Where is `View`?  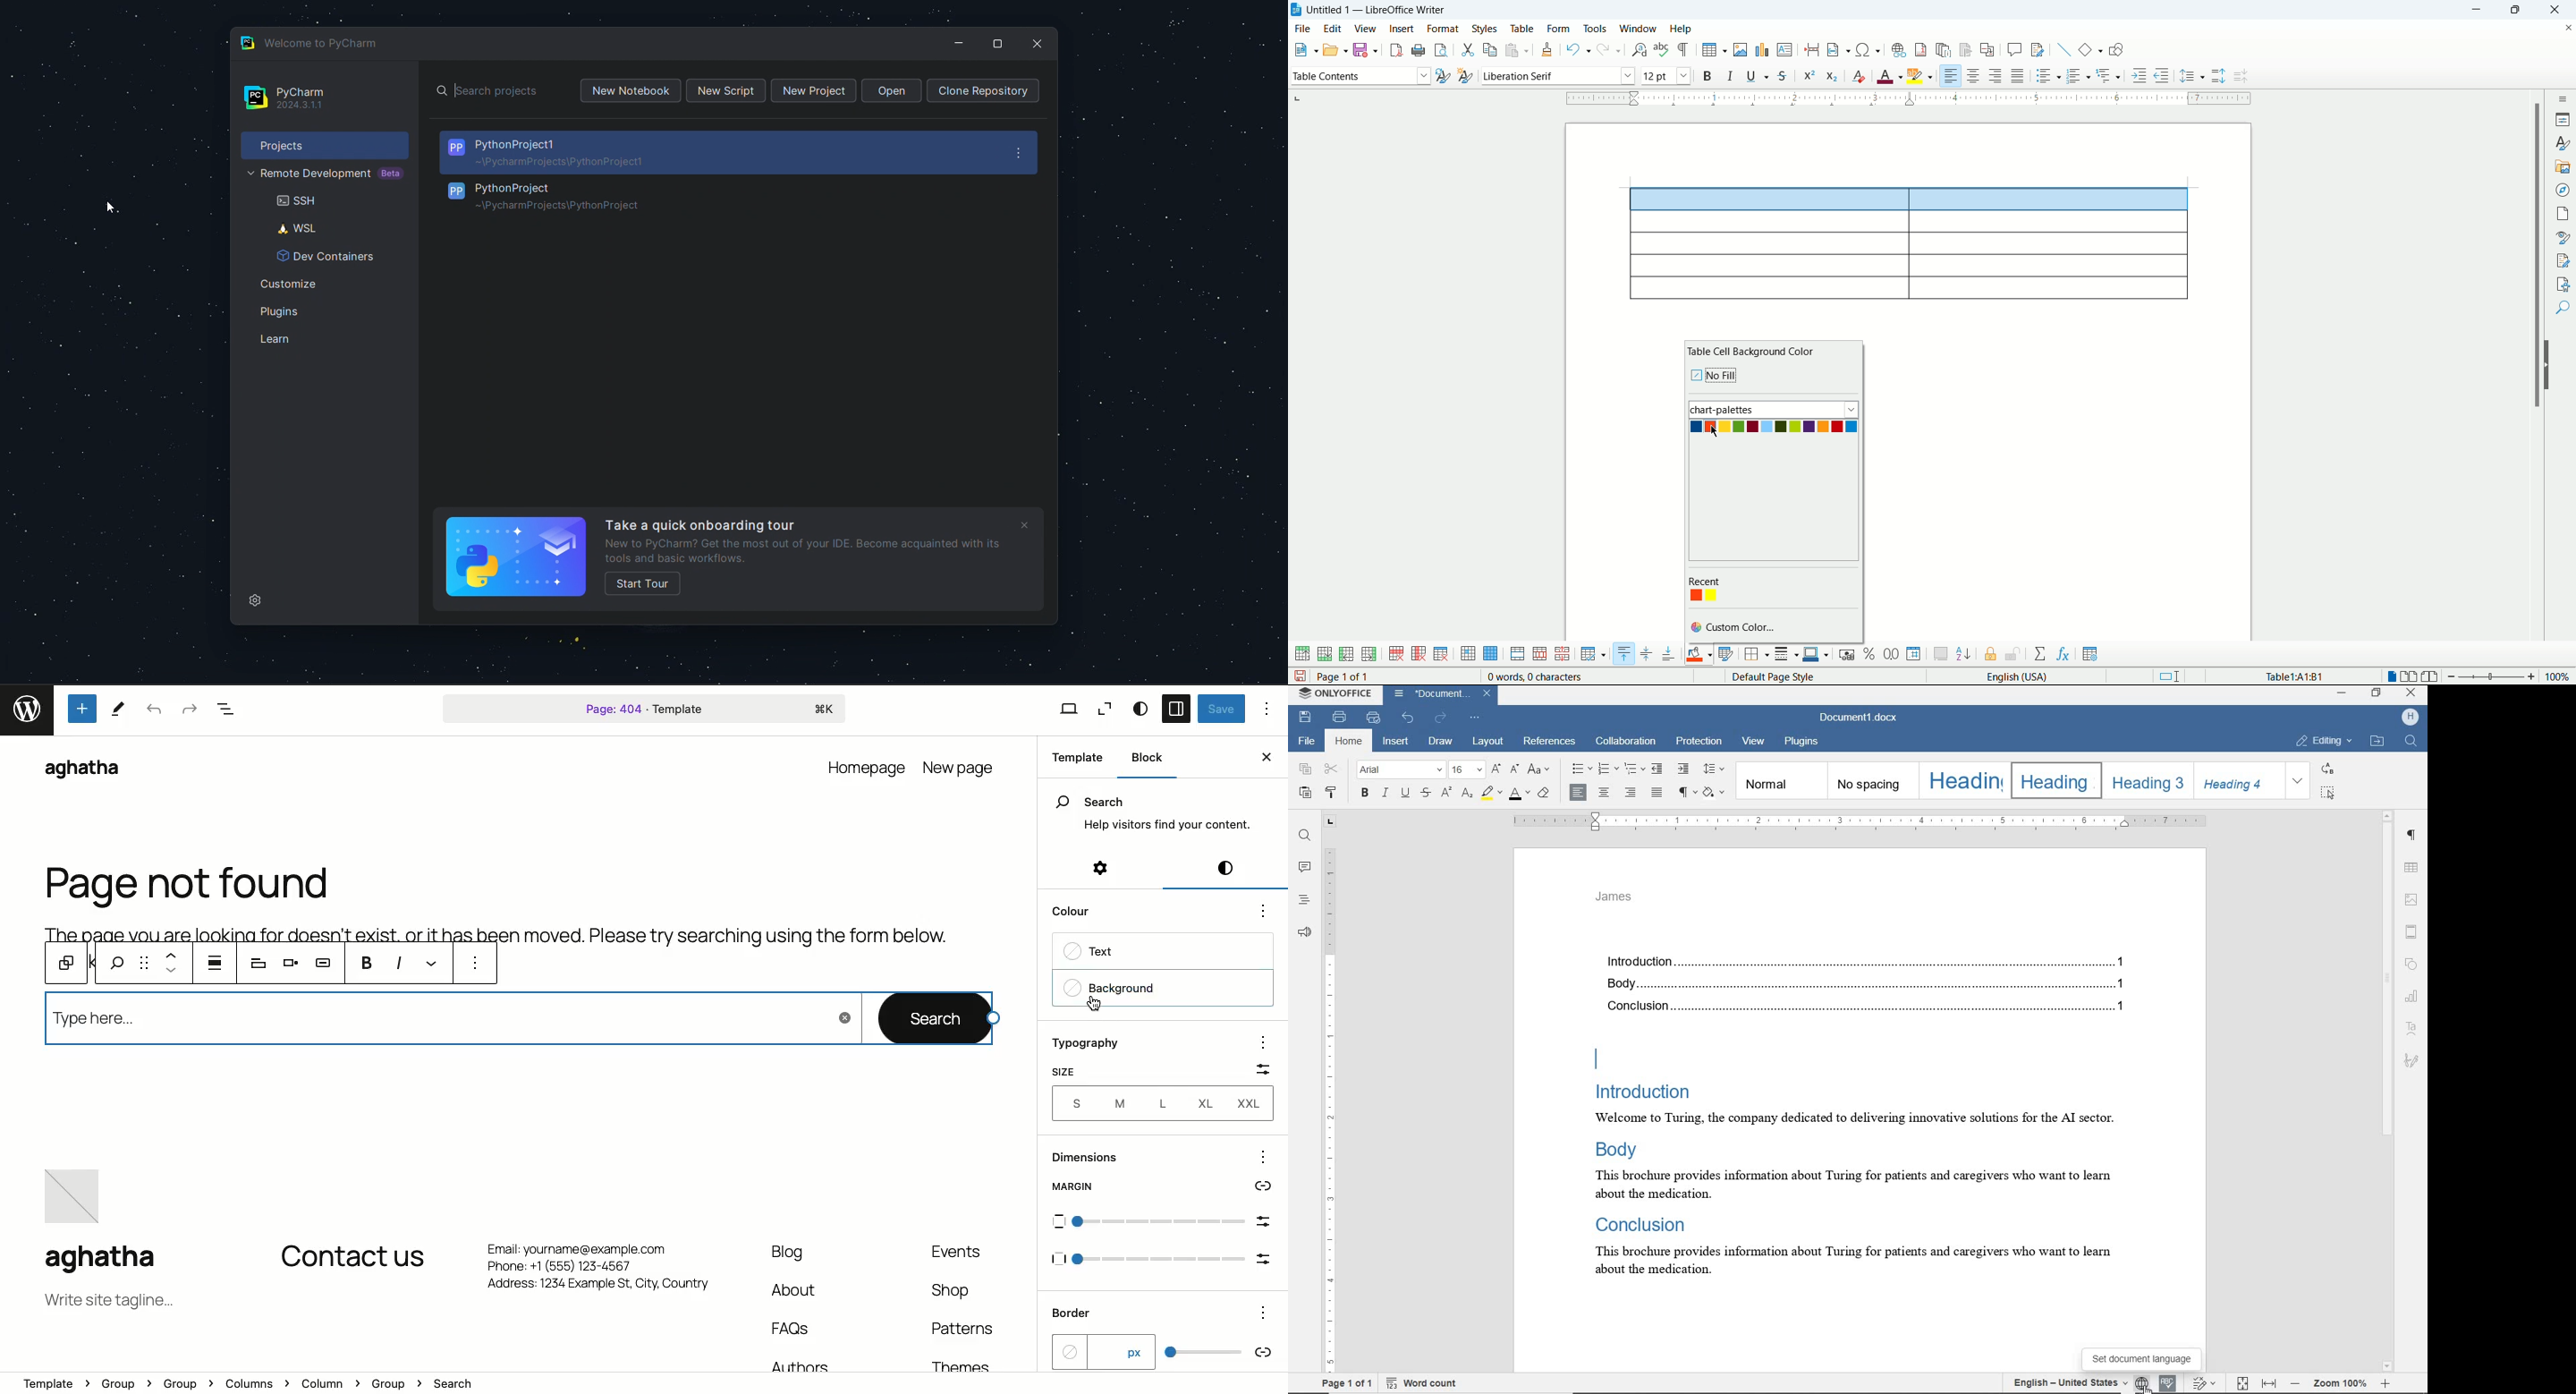
View is located at coordinates (1059, 708).